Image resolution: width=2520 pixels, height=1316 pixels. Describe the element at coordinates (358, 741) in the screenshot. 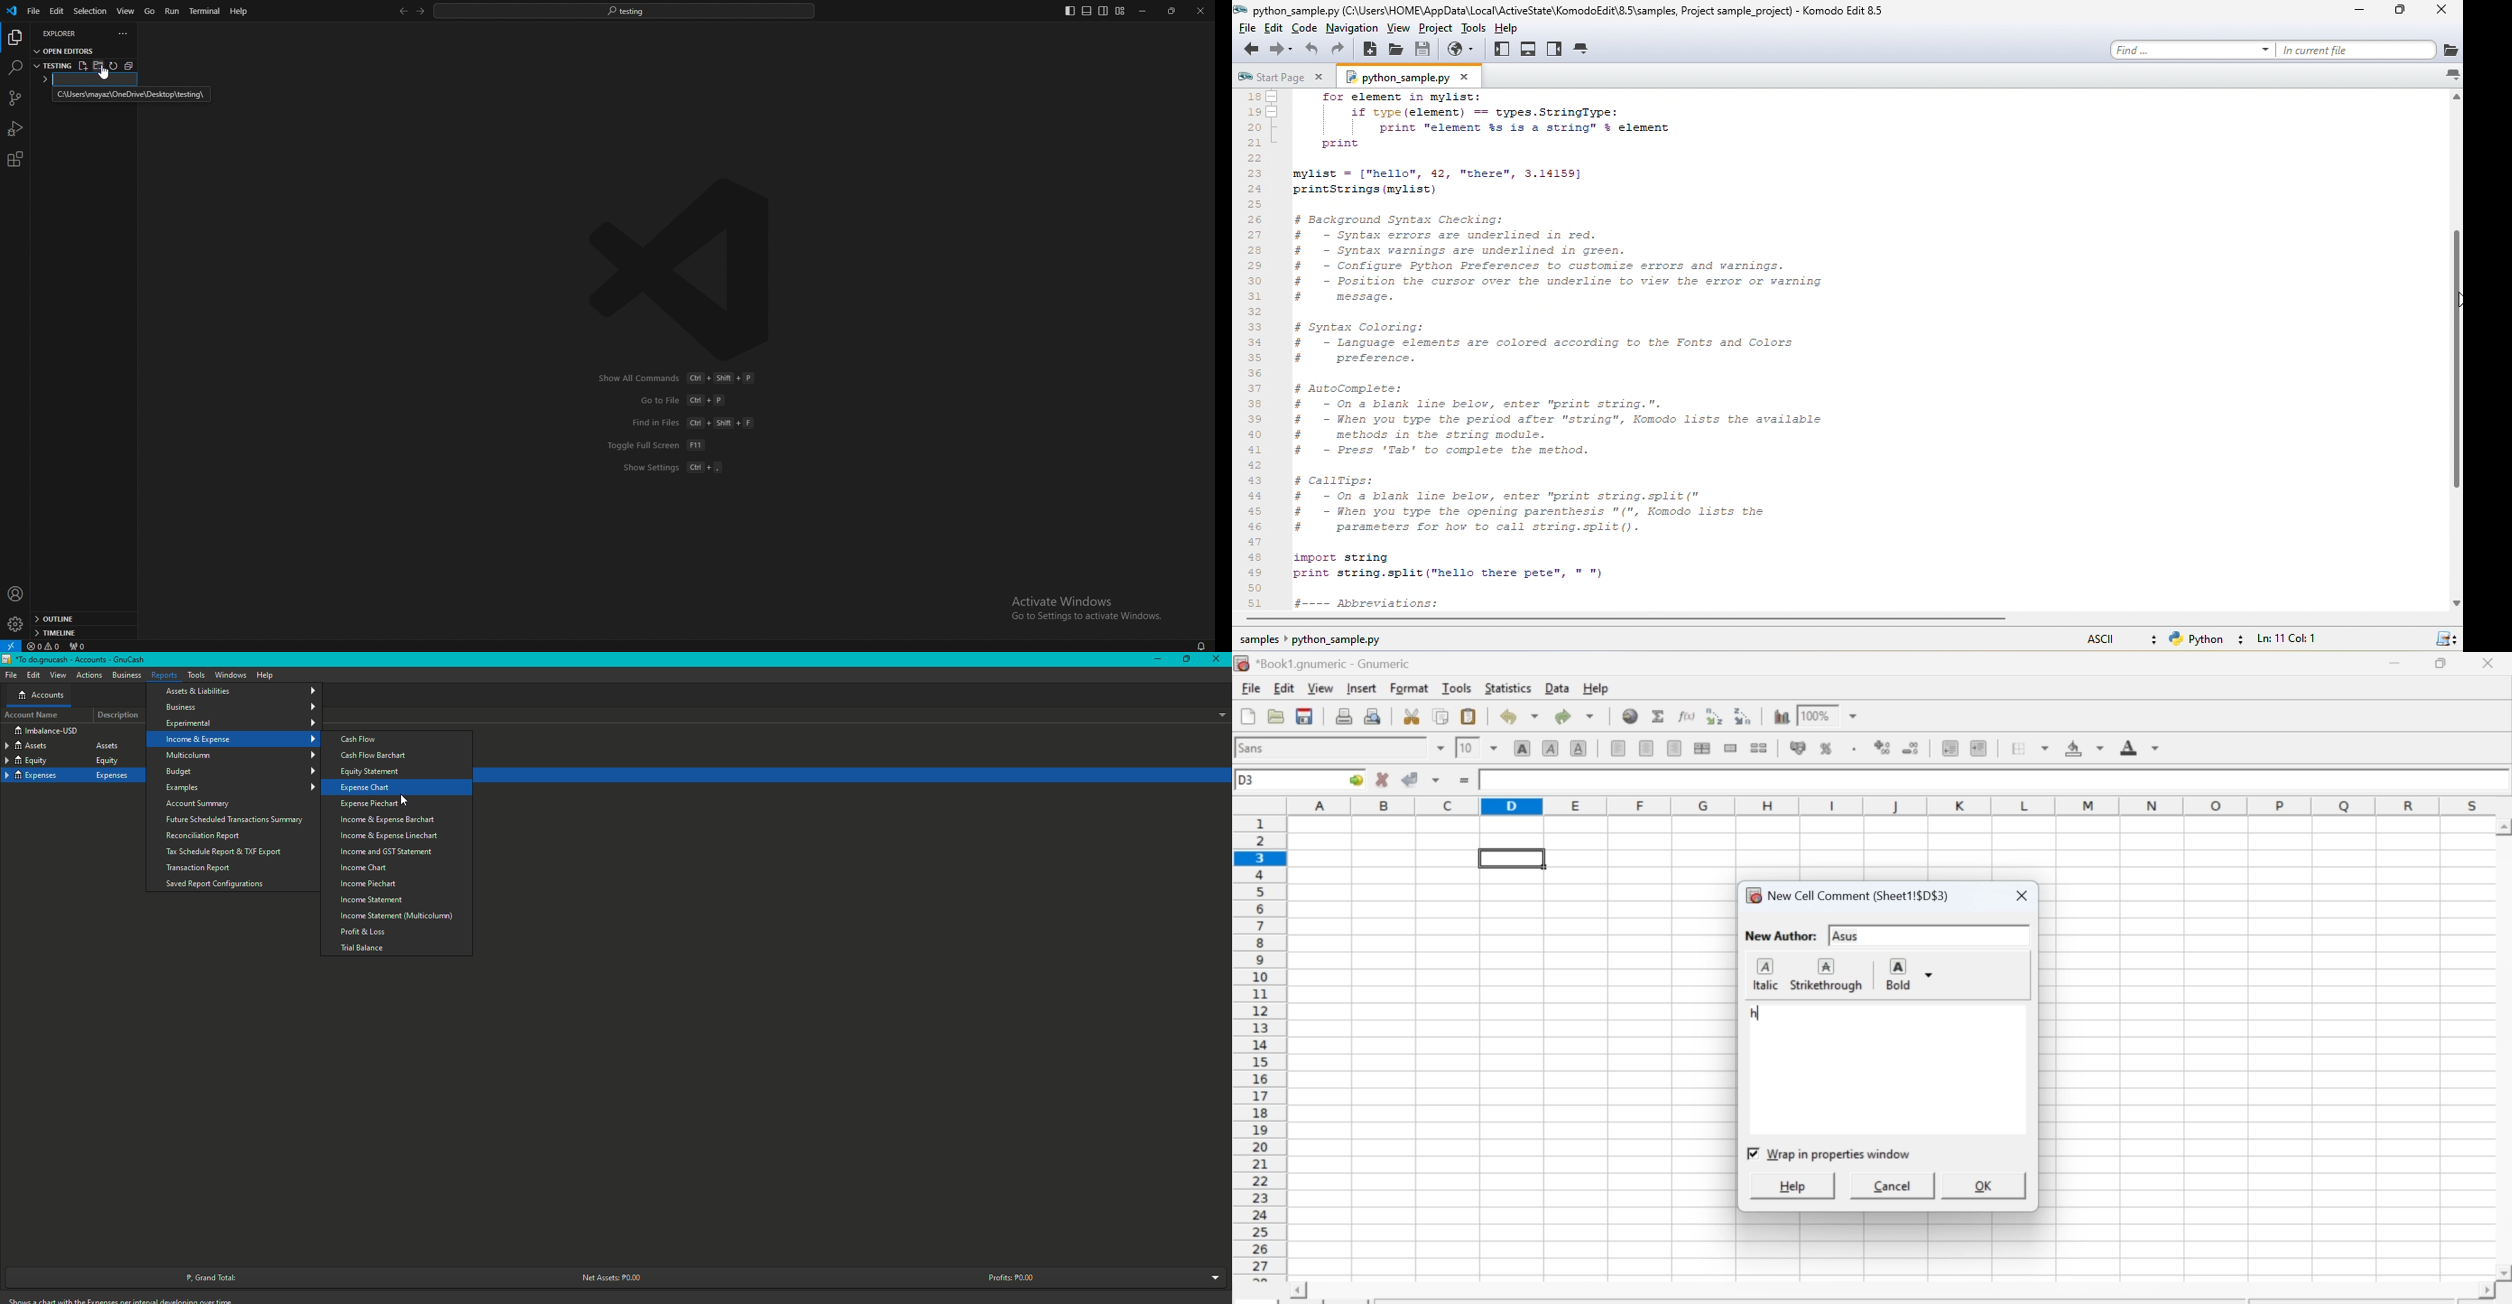

I see `Cash Flow` at that location.